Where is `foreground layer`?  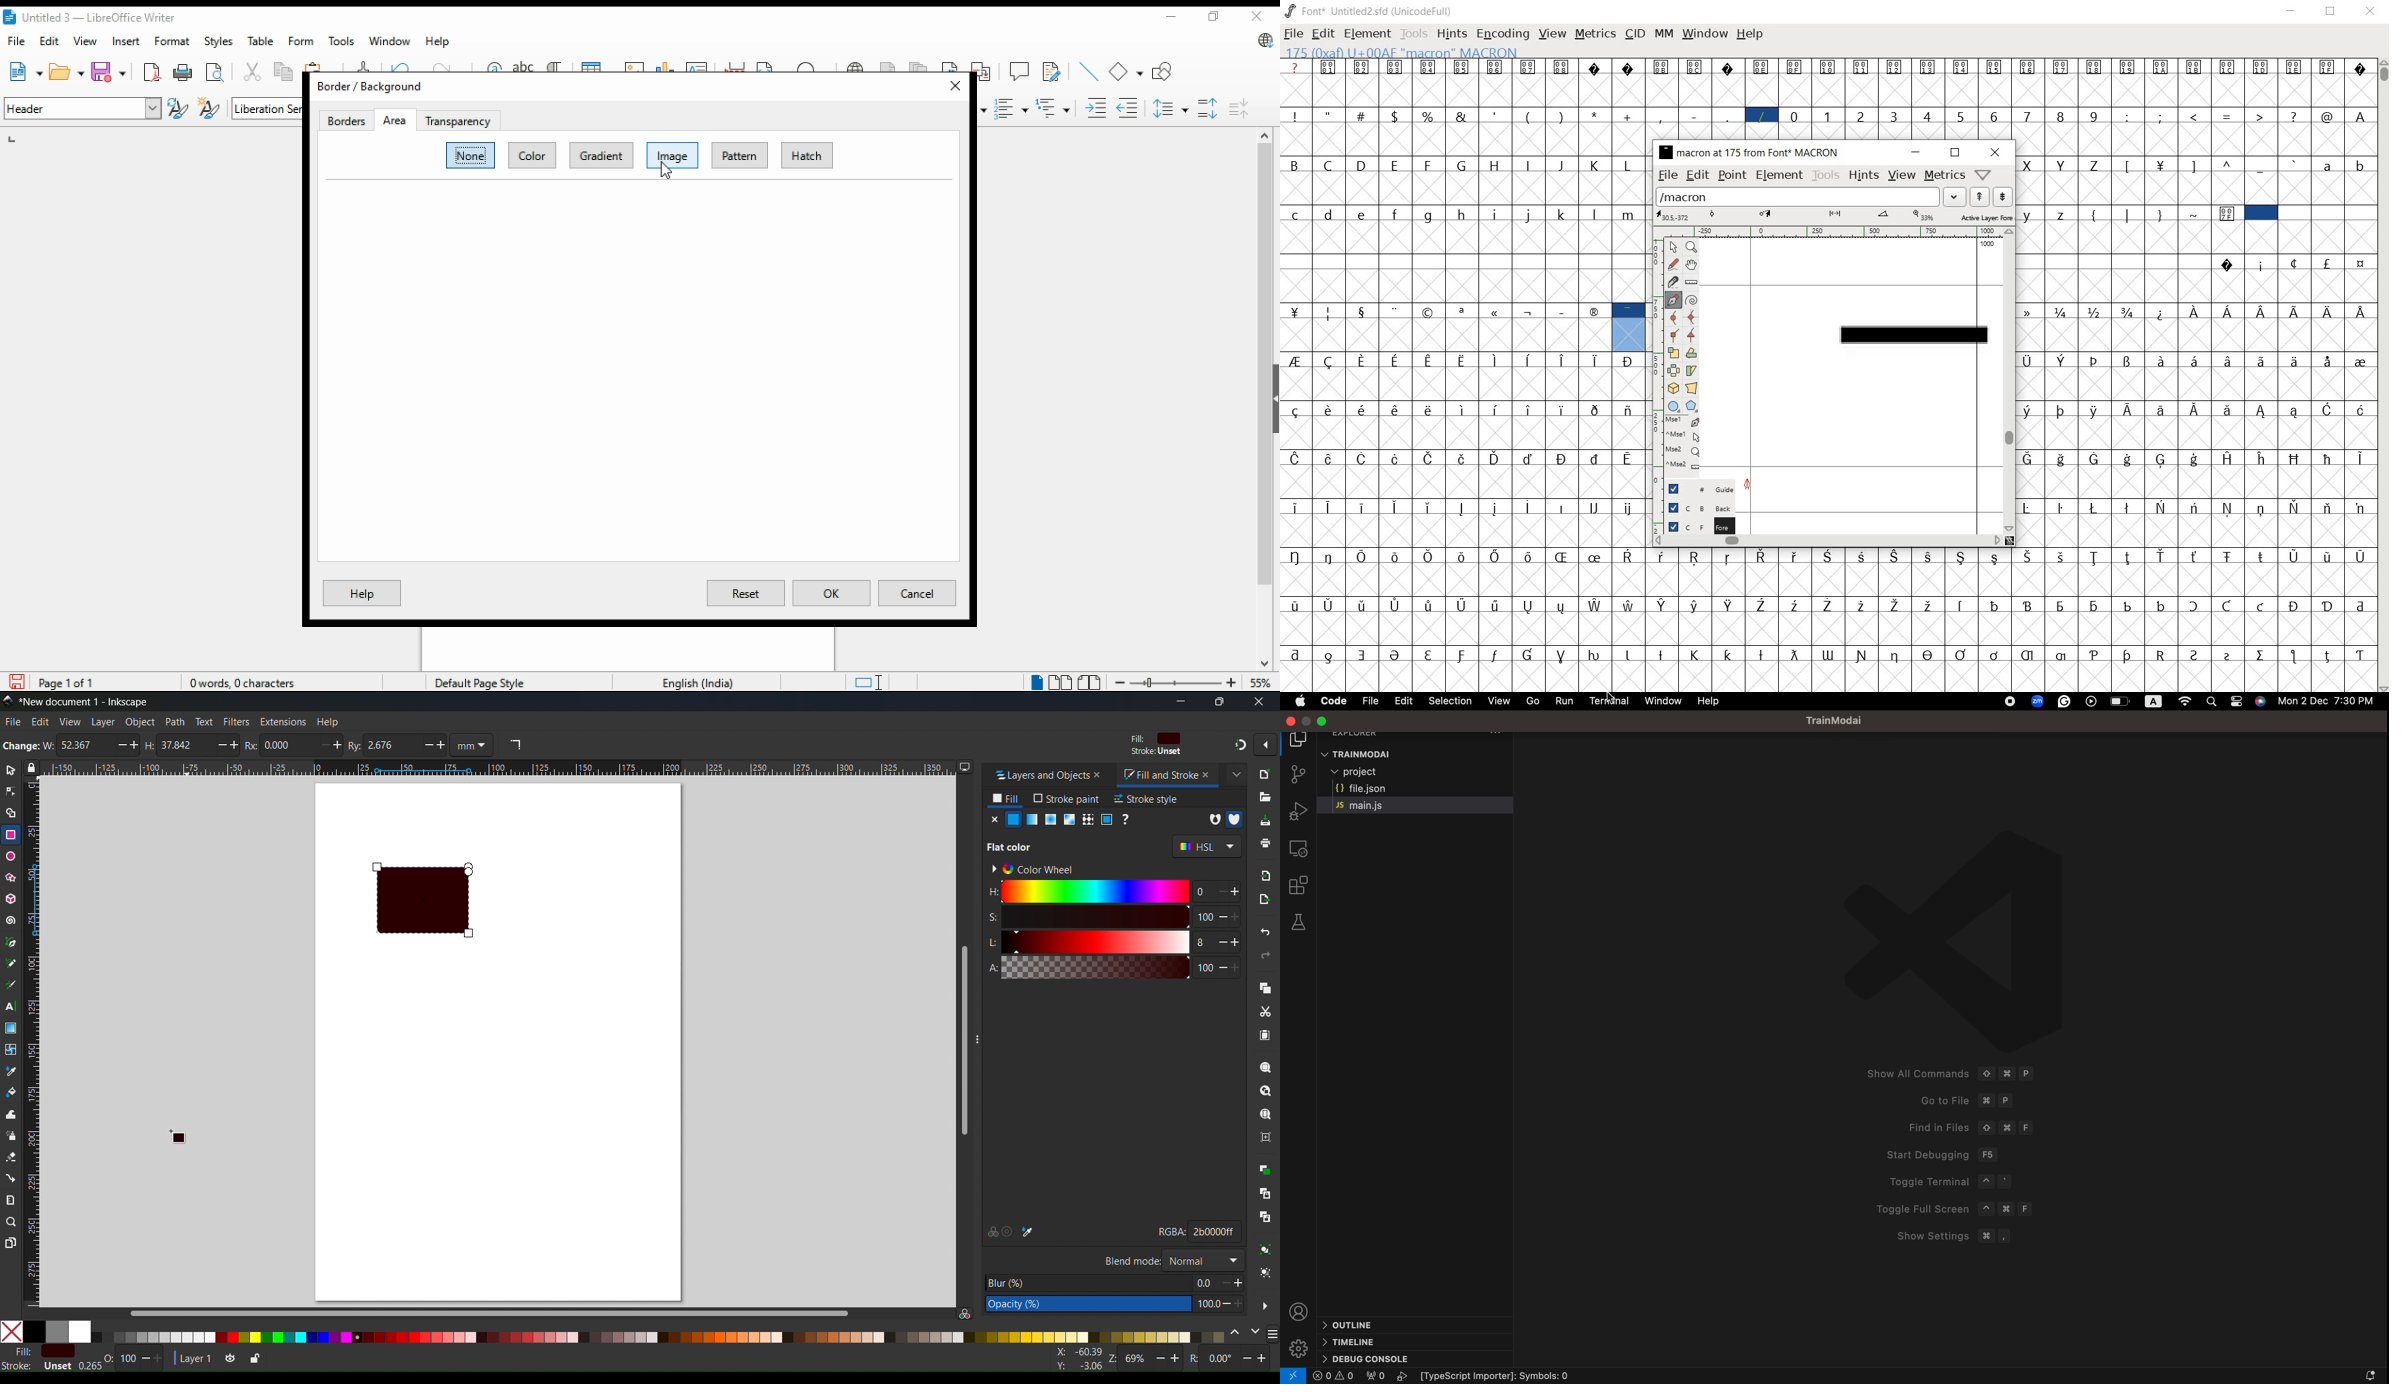 foreground layer is located at coordinates (1701, 526).